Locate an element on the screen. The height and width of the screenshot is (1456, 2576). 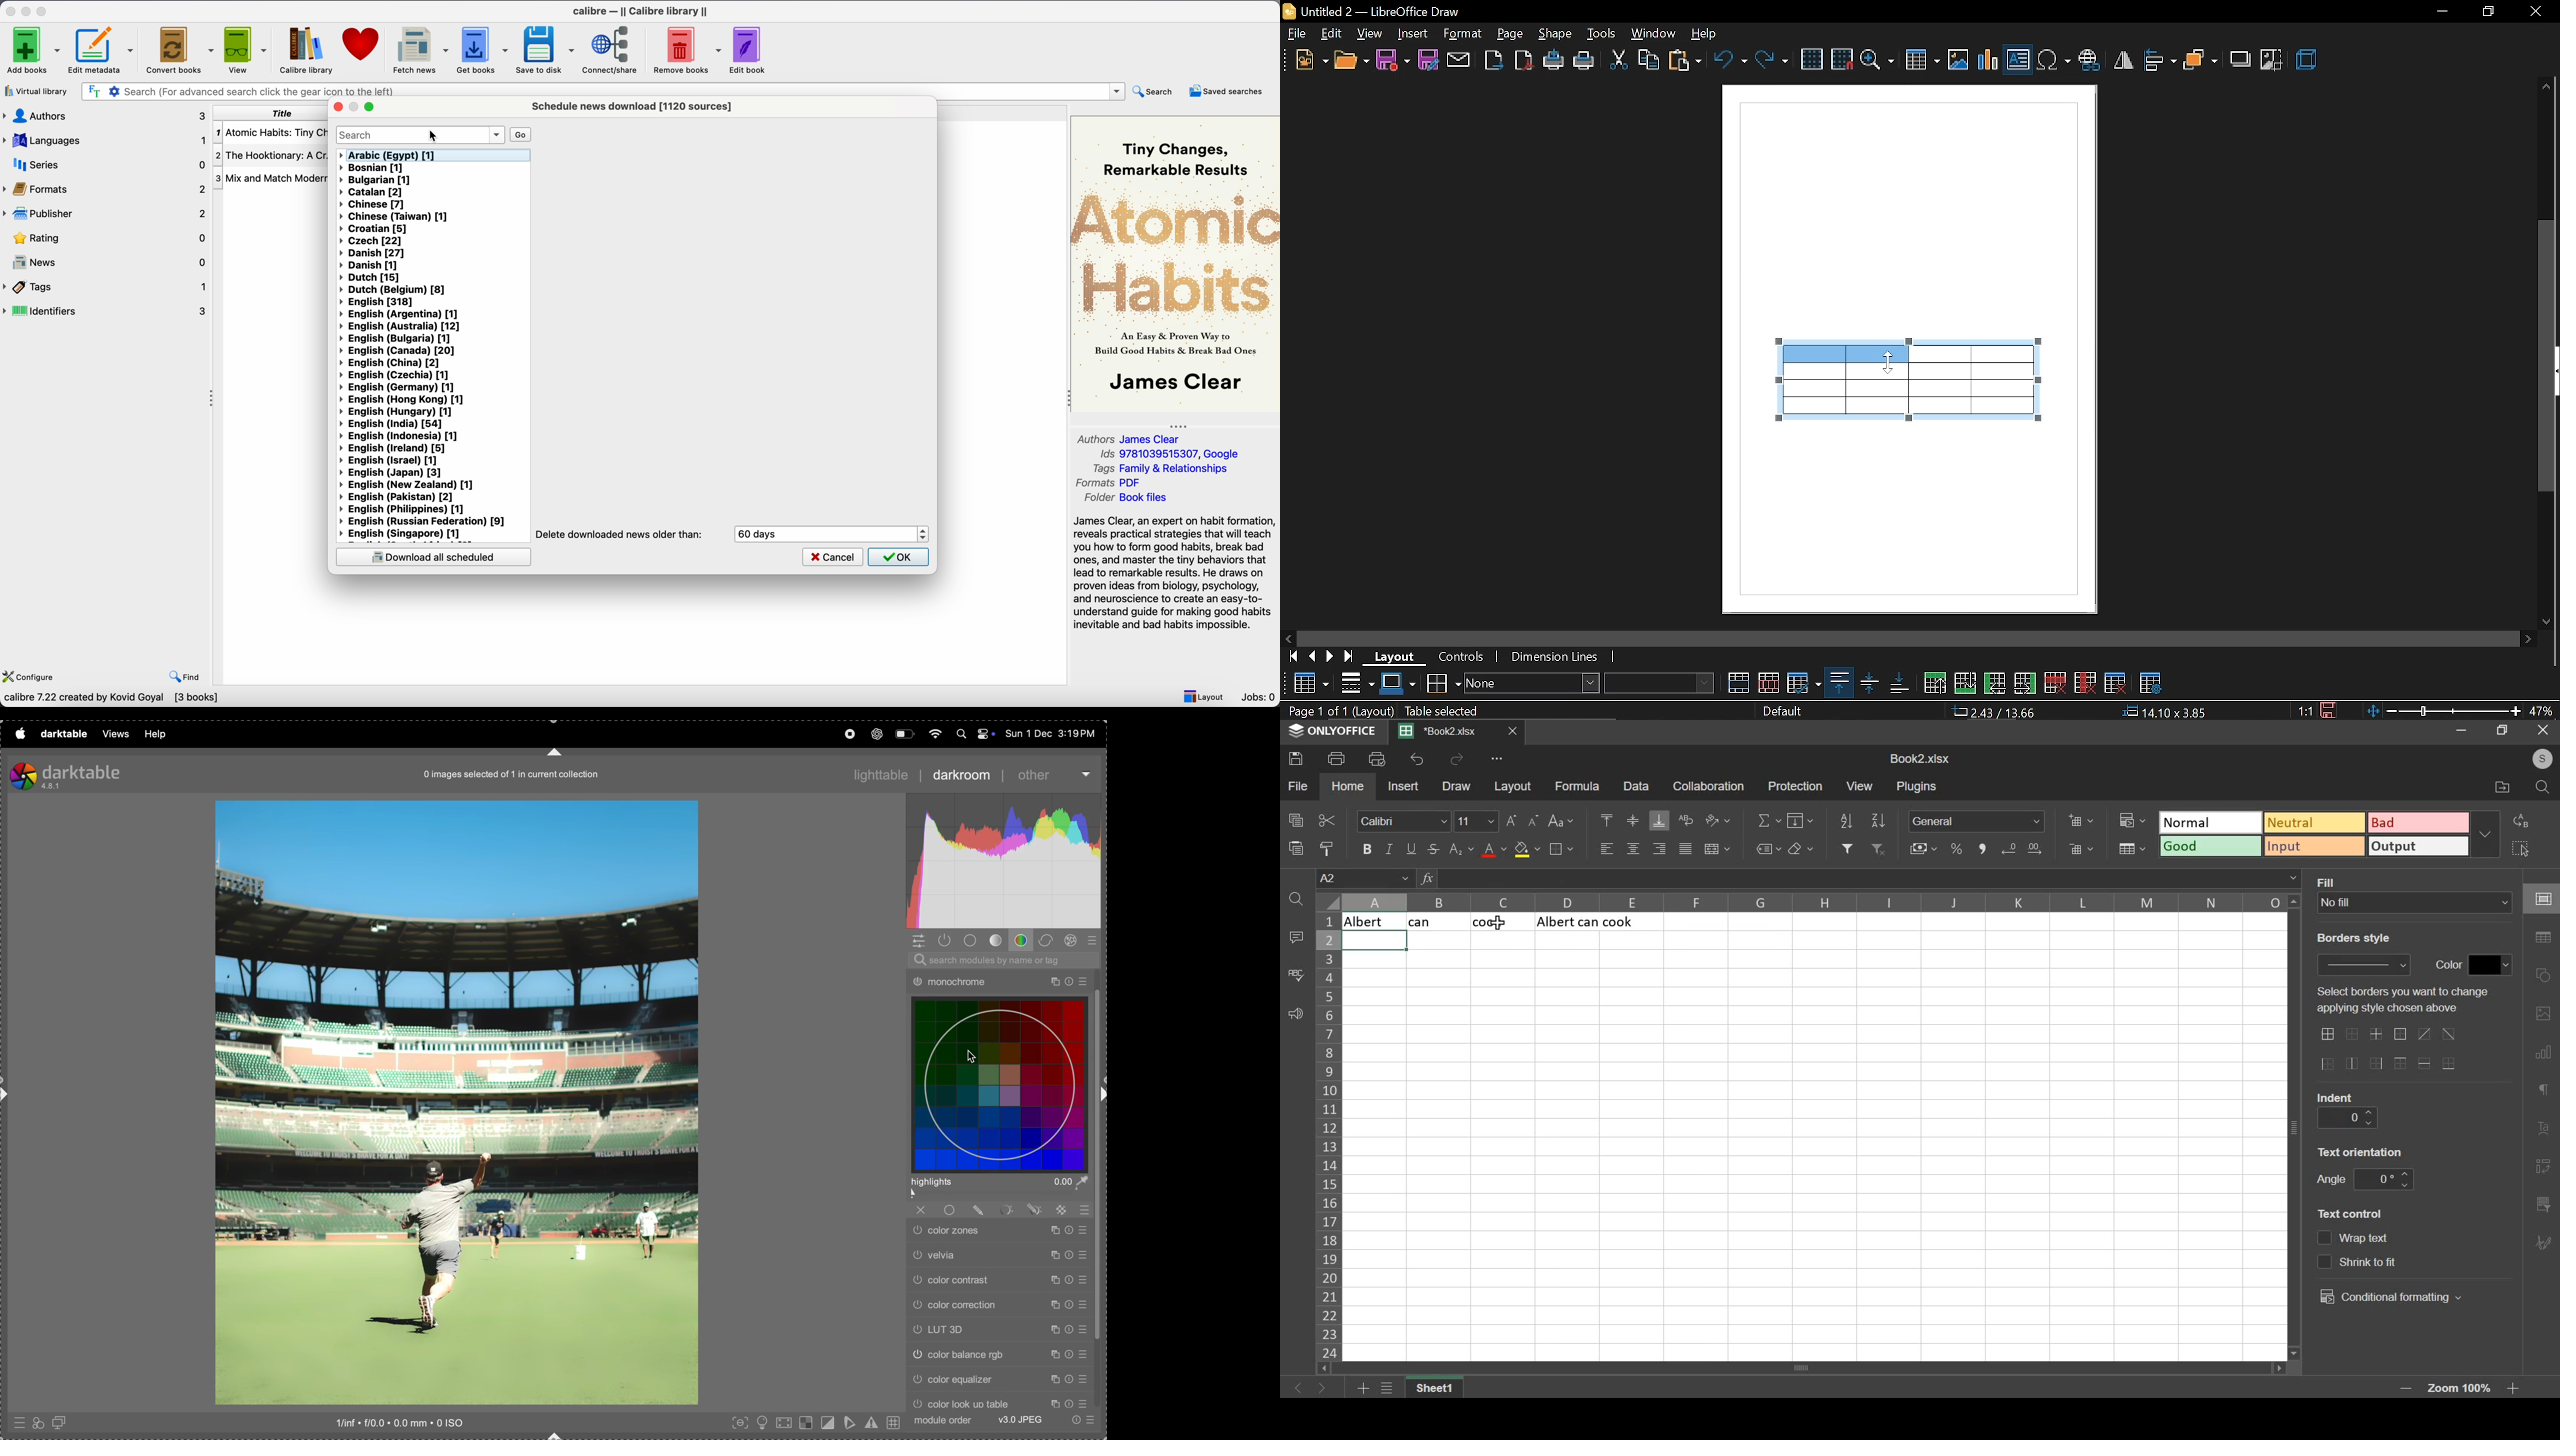
Default is located at coordinates (1786, 711).